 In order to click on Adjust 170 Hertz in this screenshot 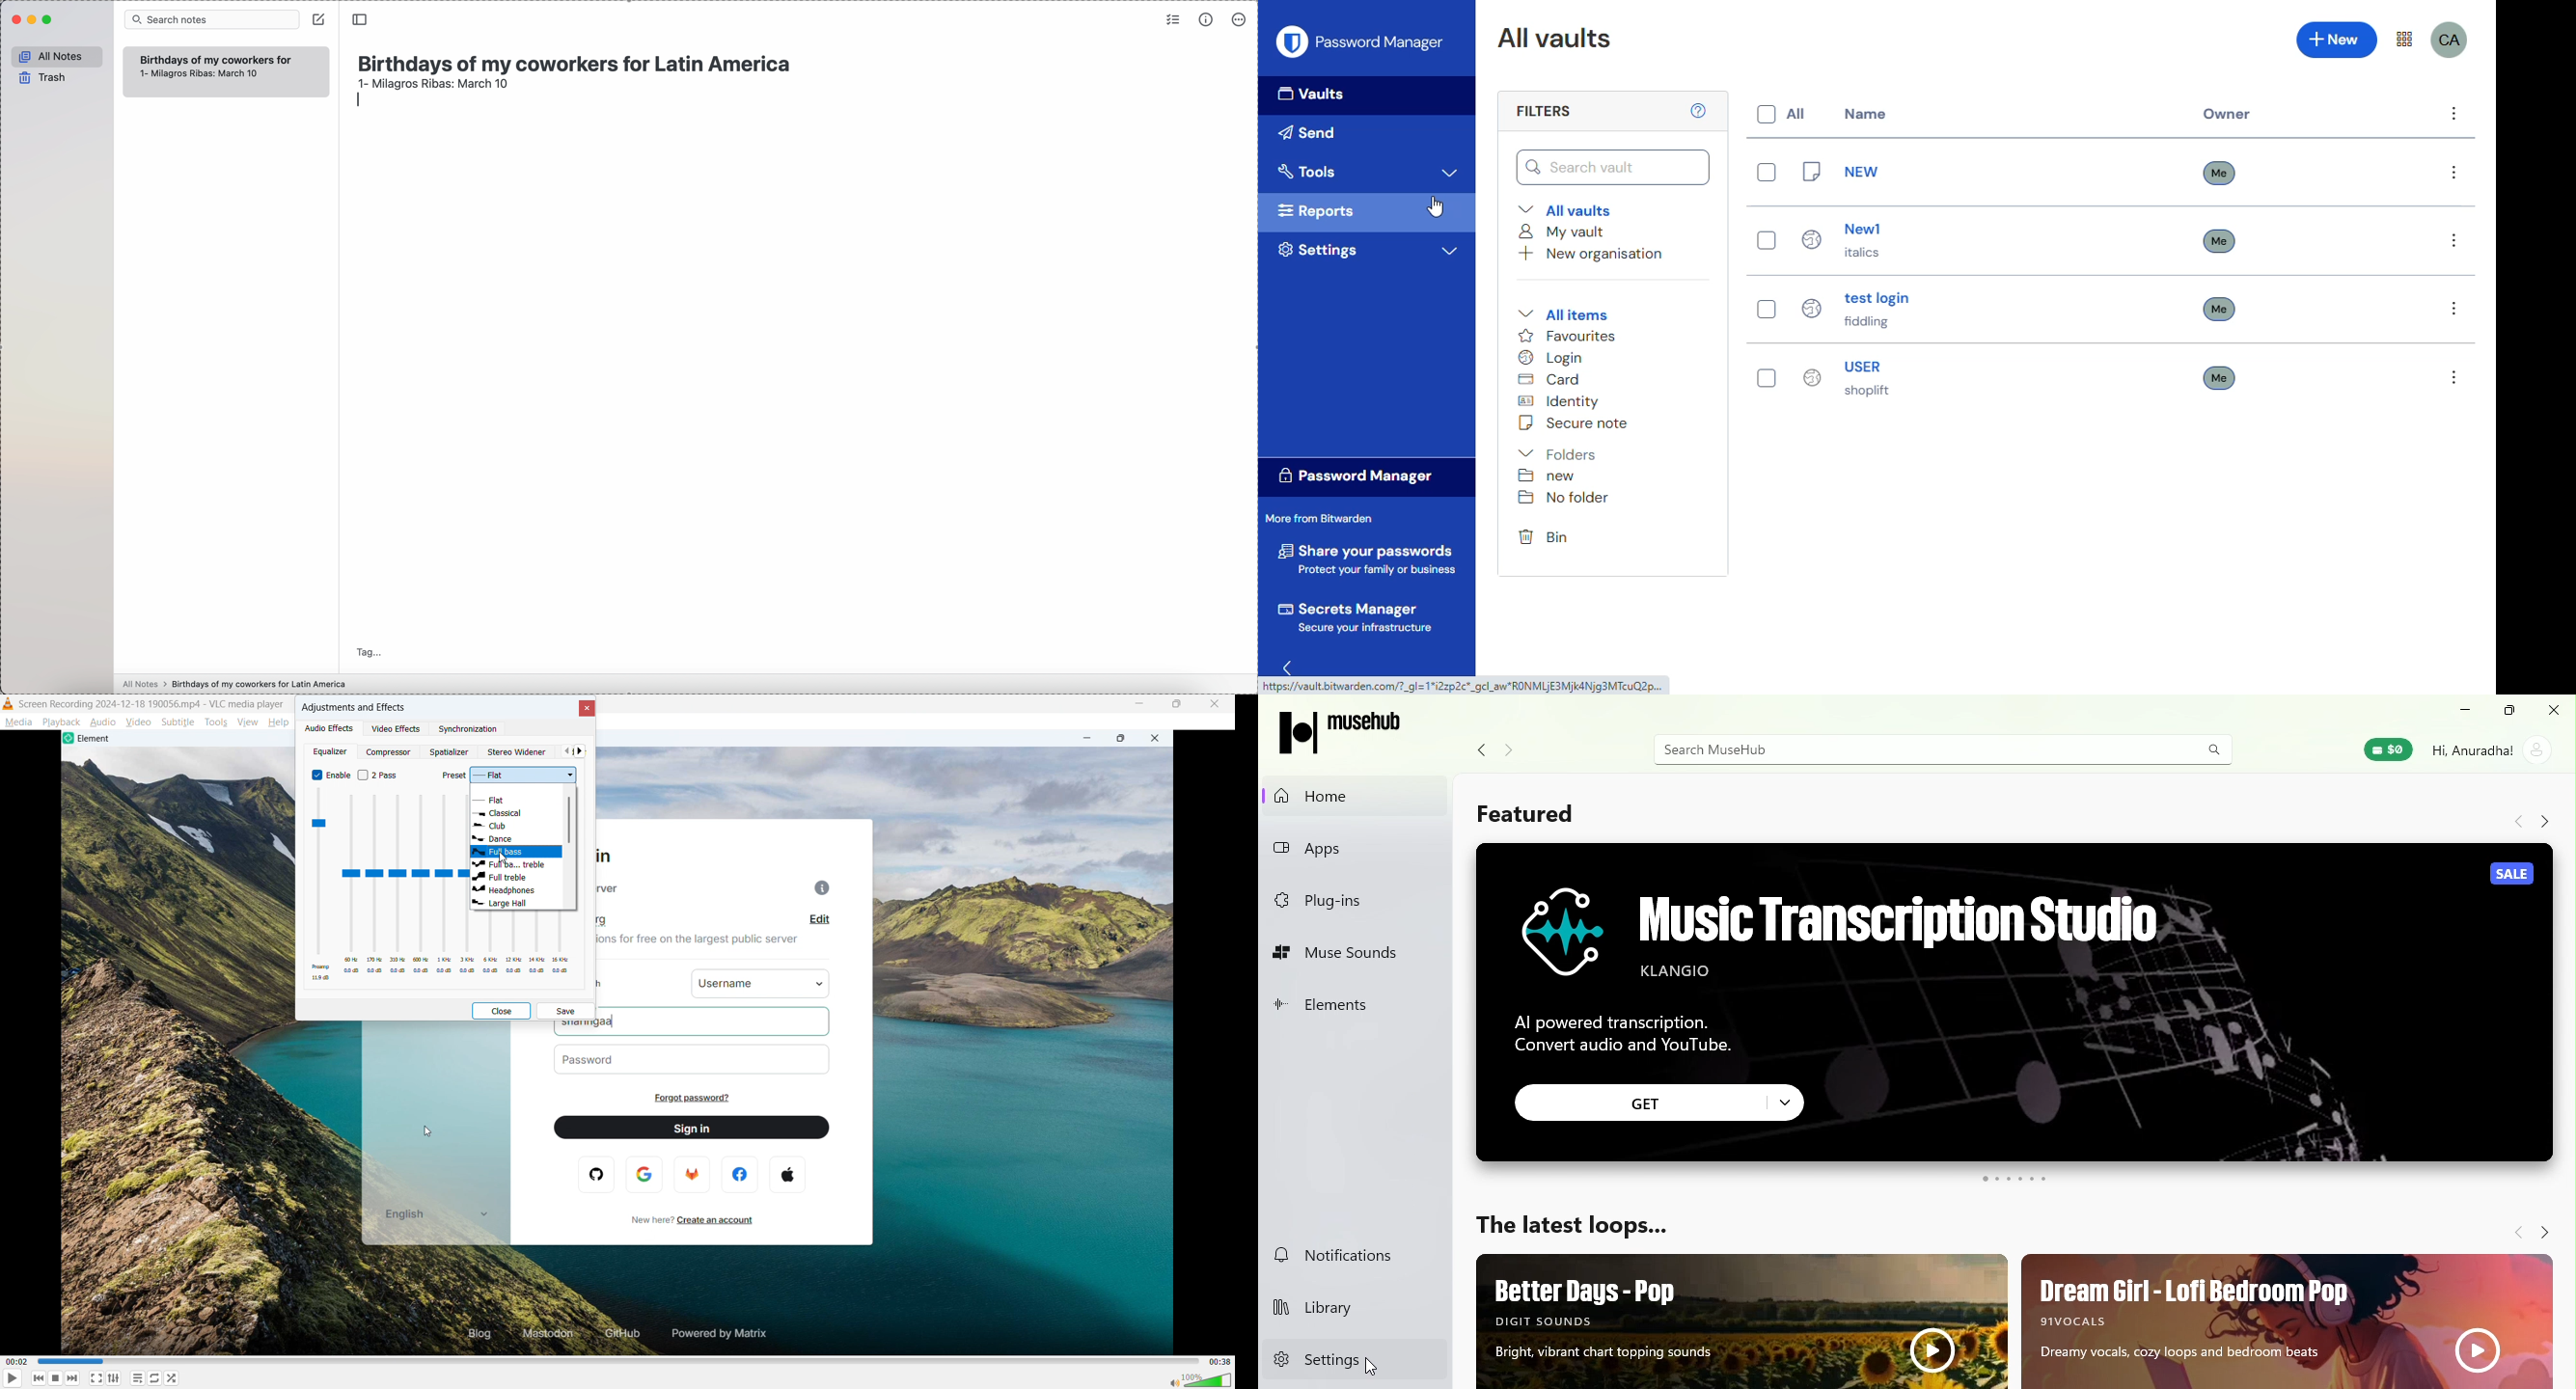, I will do `click(376, 885)`.